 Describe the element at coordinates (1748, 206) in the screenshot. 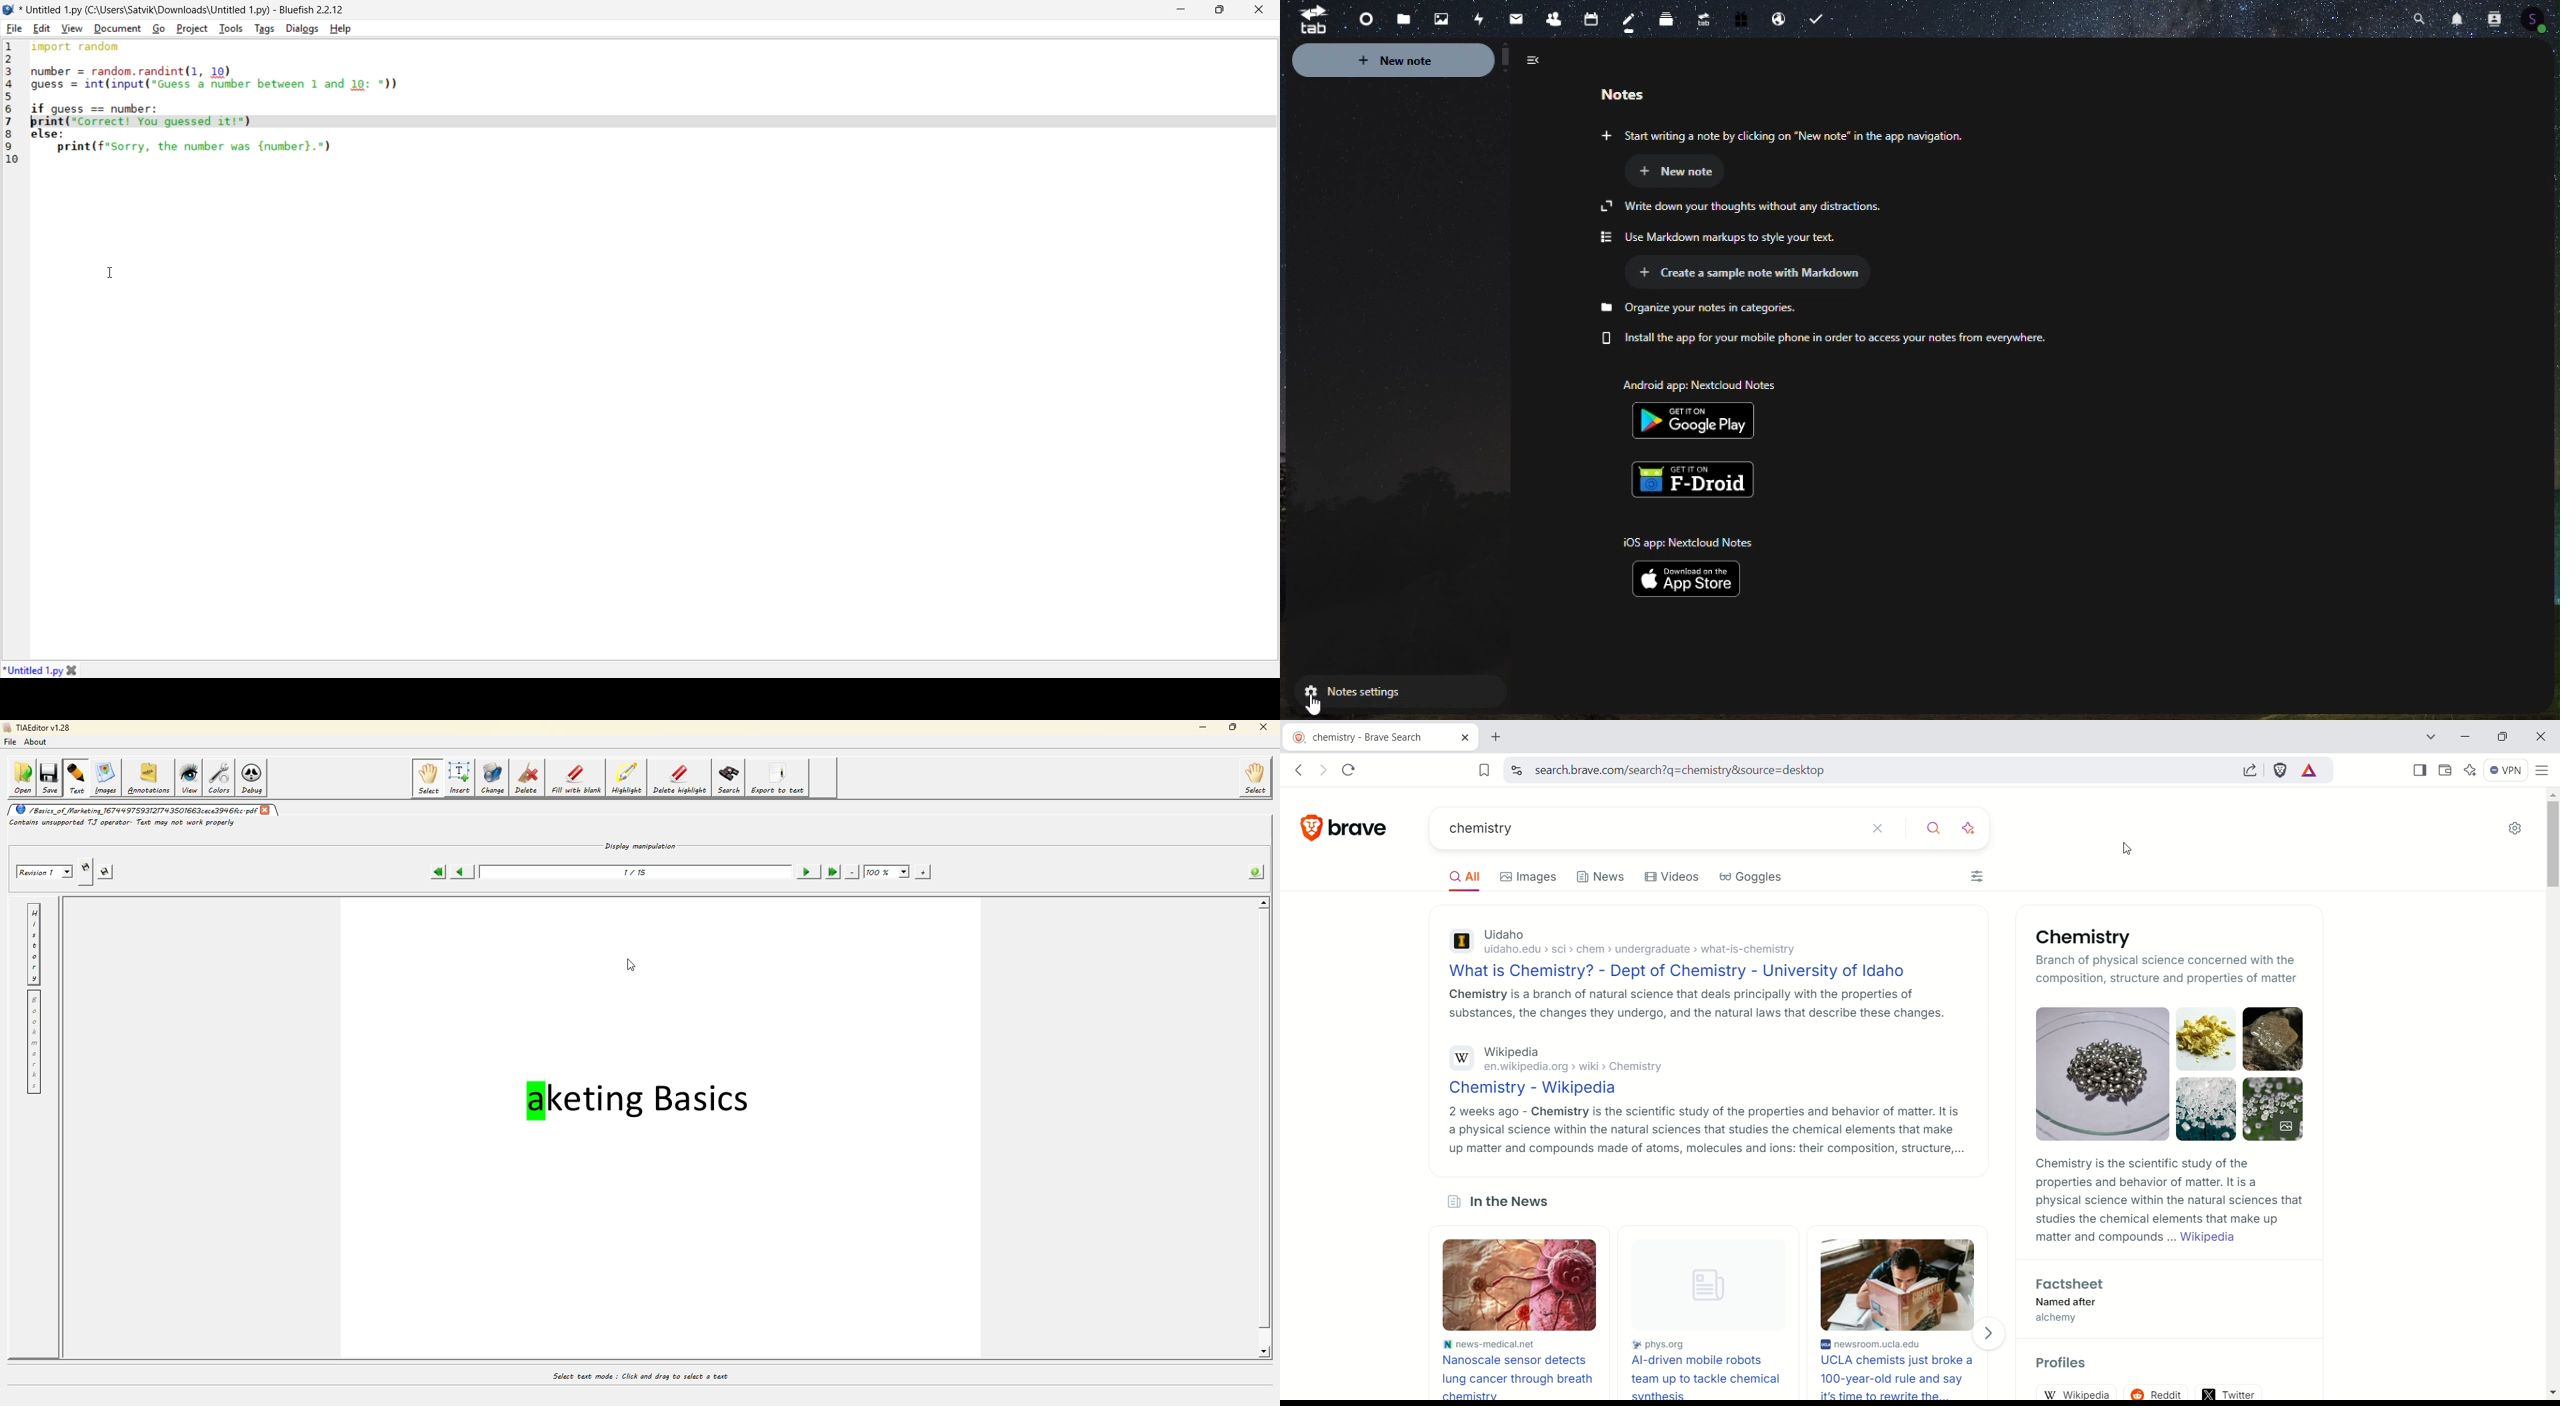

I see `Write down your thoughts without any distractions.` at that location.